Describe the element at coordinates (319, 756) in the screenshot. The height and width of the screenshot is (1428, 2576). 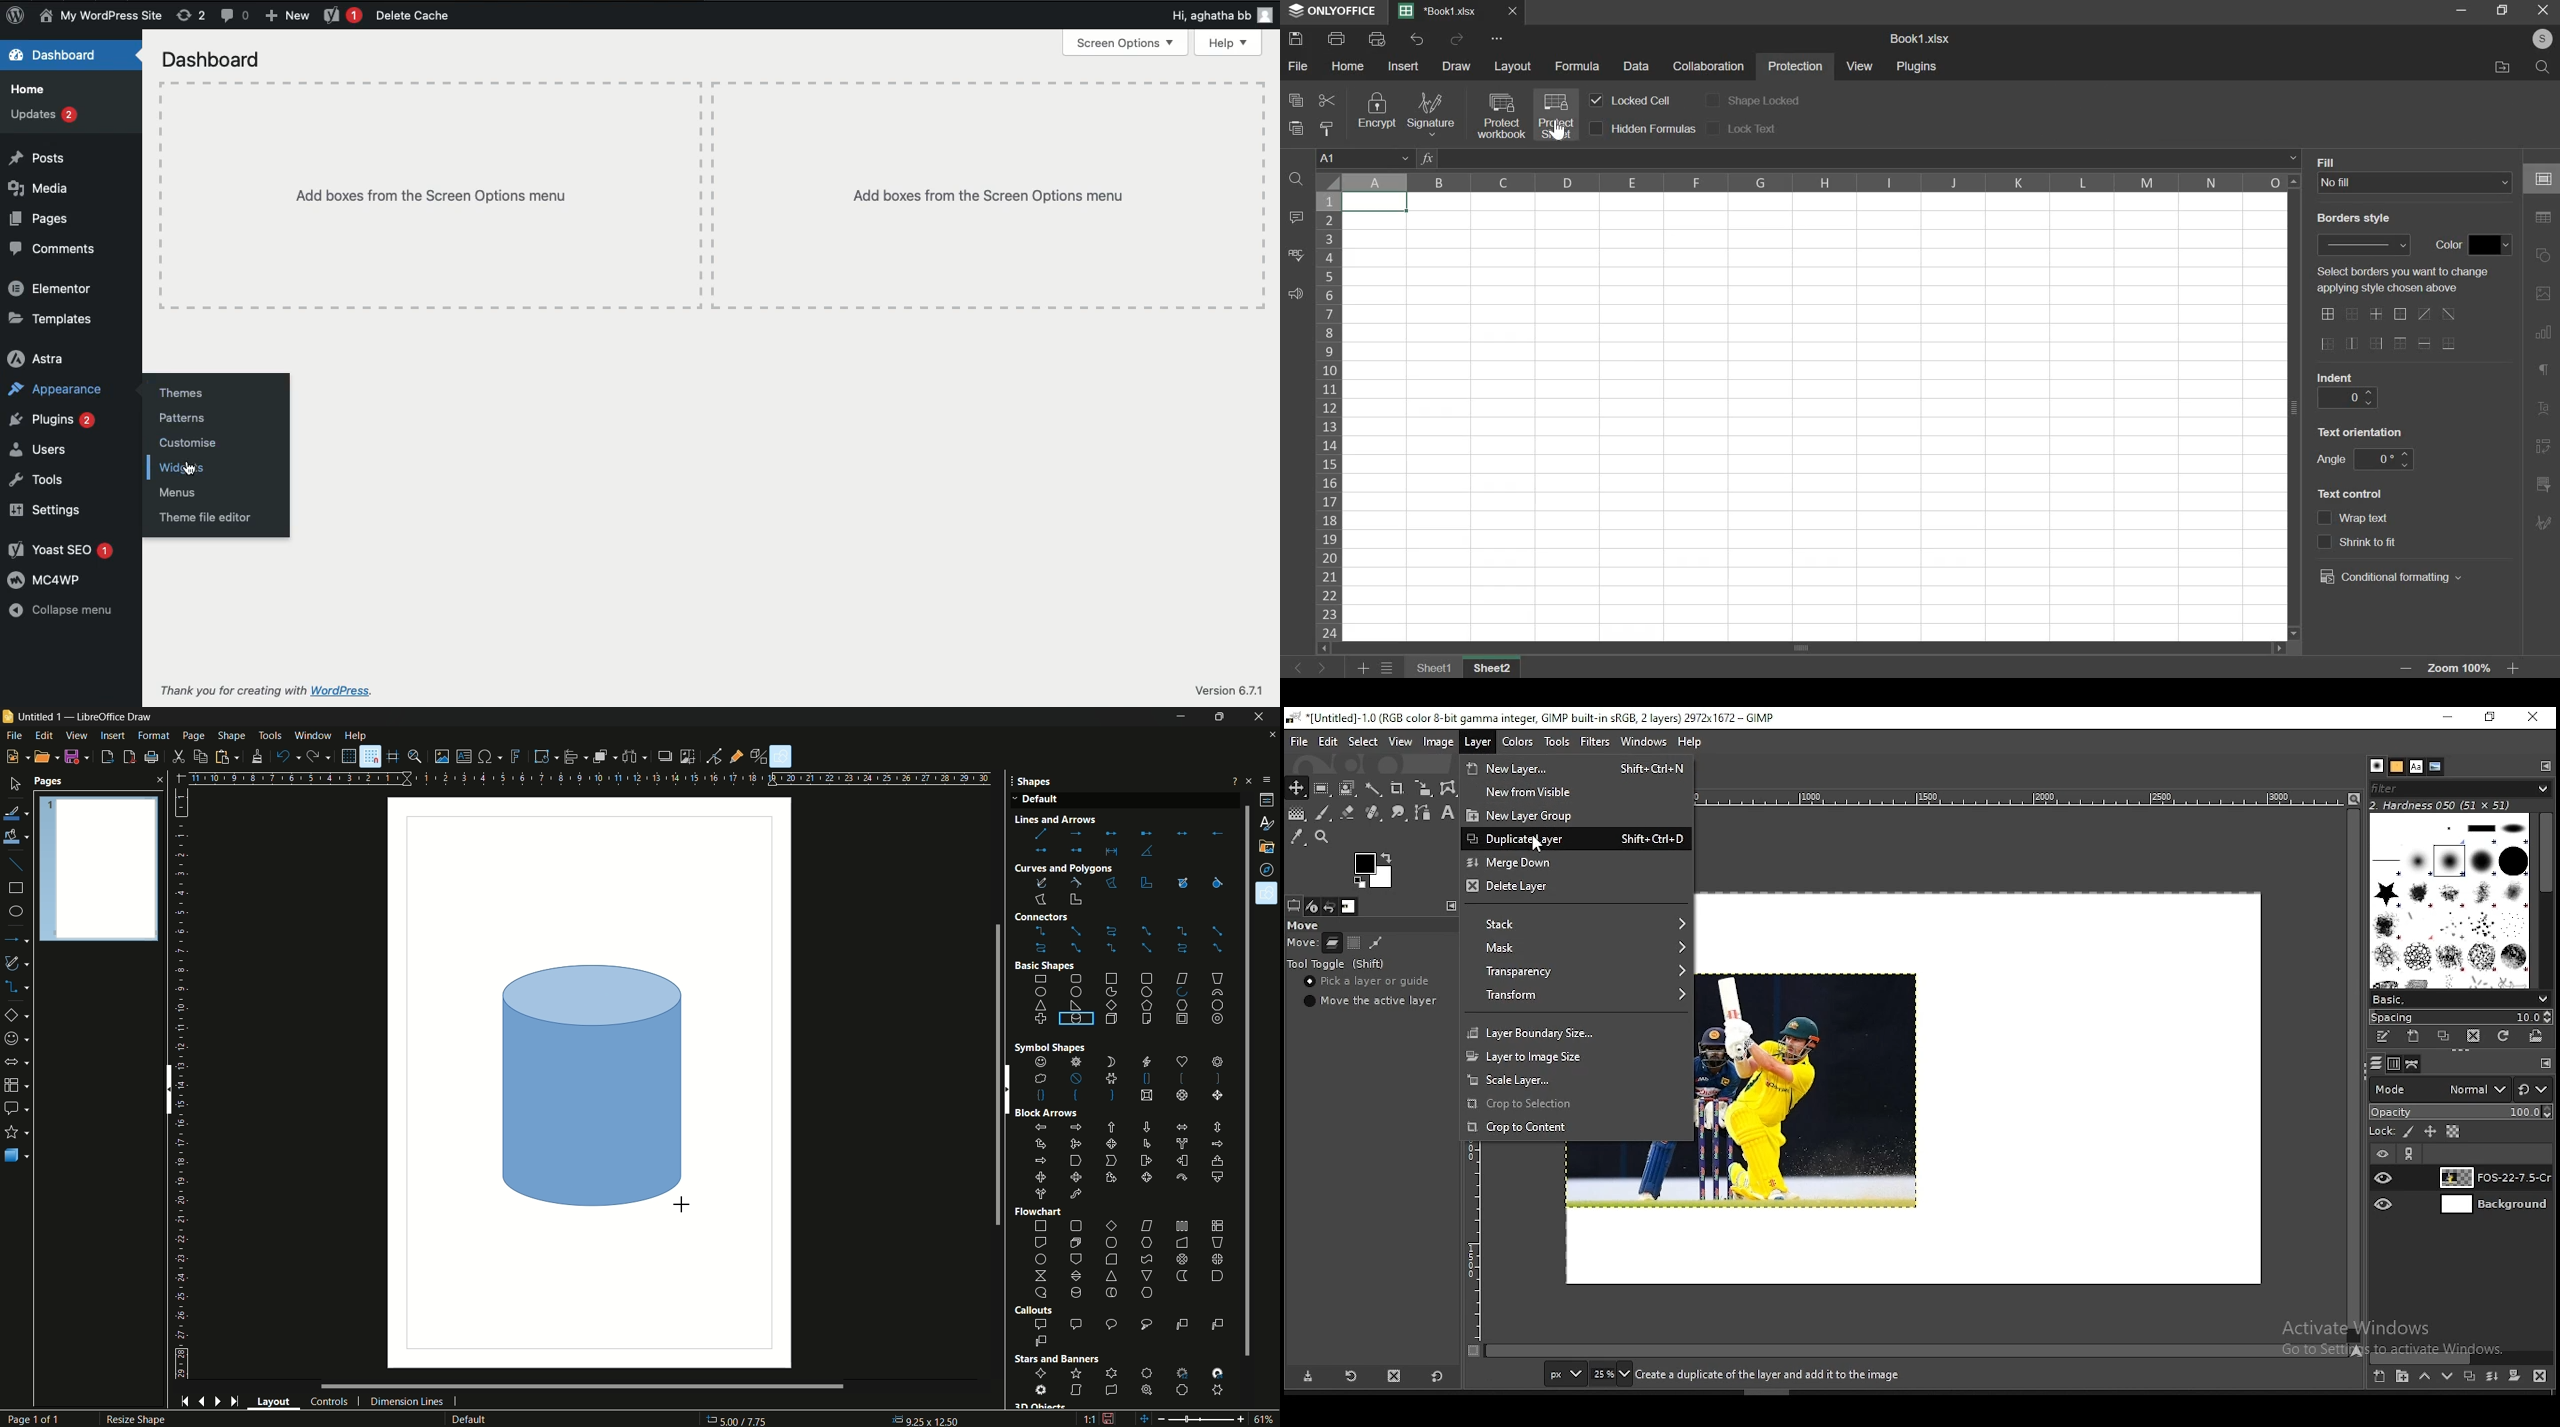
I see `redo` at that location.